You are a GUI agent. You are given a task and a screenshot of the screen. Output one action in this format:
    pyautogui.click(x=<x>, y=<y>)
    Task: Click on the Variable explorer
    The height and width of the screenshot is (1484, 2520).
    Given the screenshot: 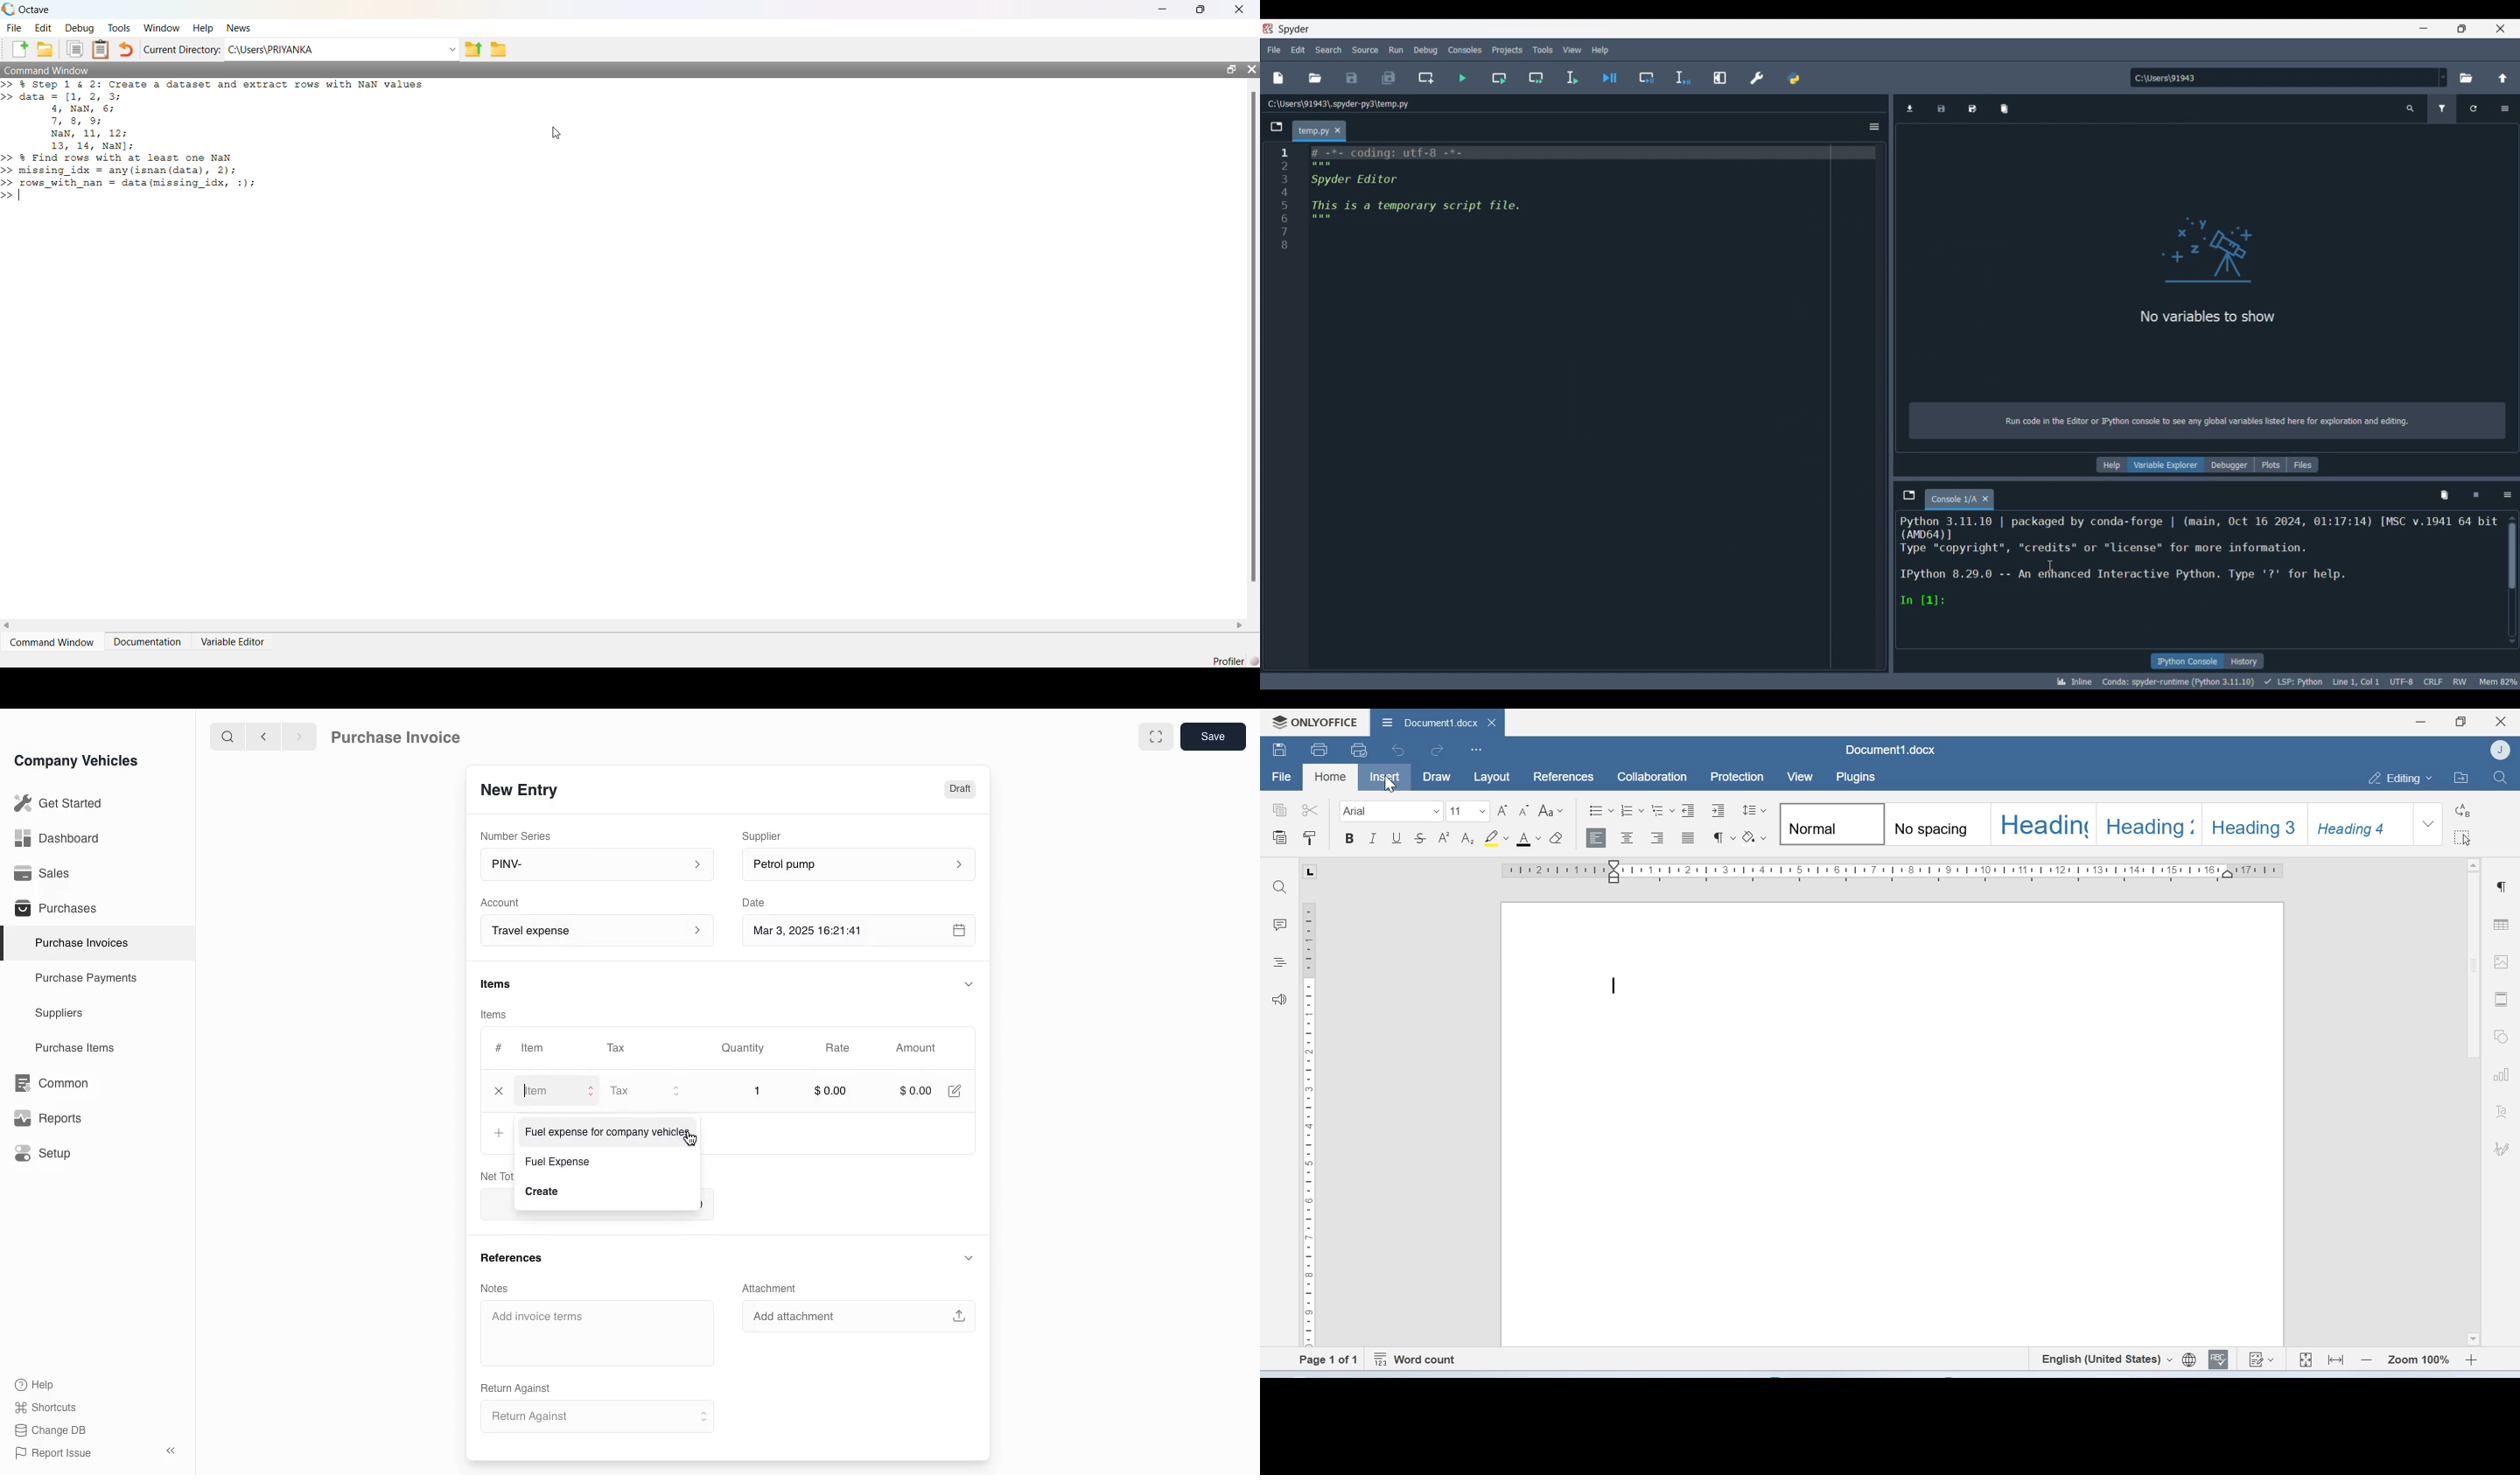 What is the action you would take?
    pyautogui.click(x=2166, y=465)
    